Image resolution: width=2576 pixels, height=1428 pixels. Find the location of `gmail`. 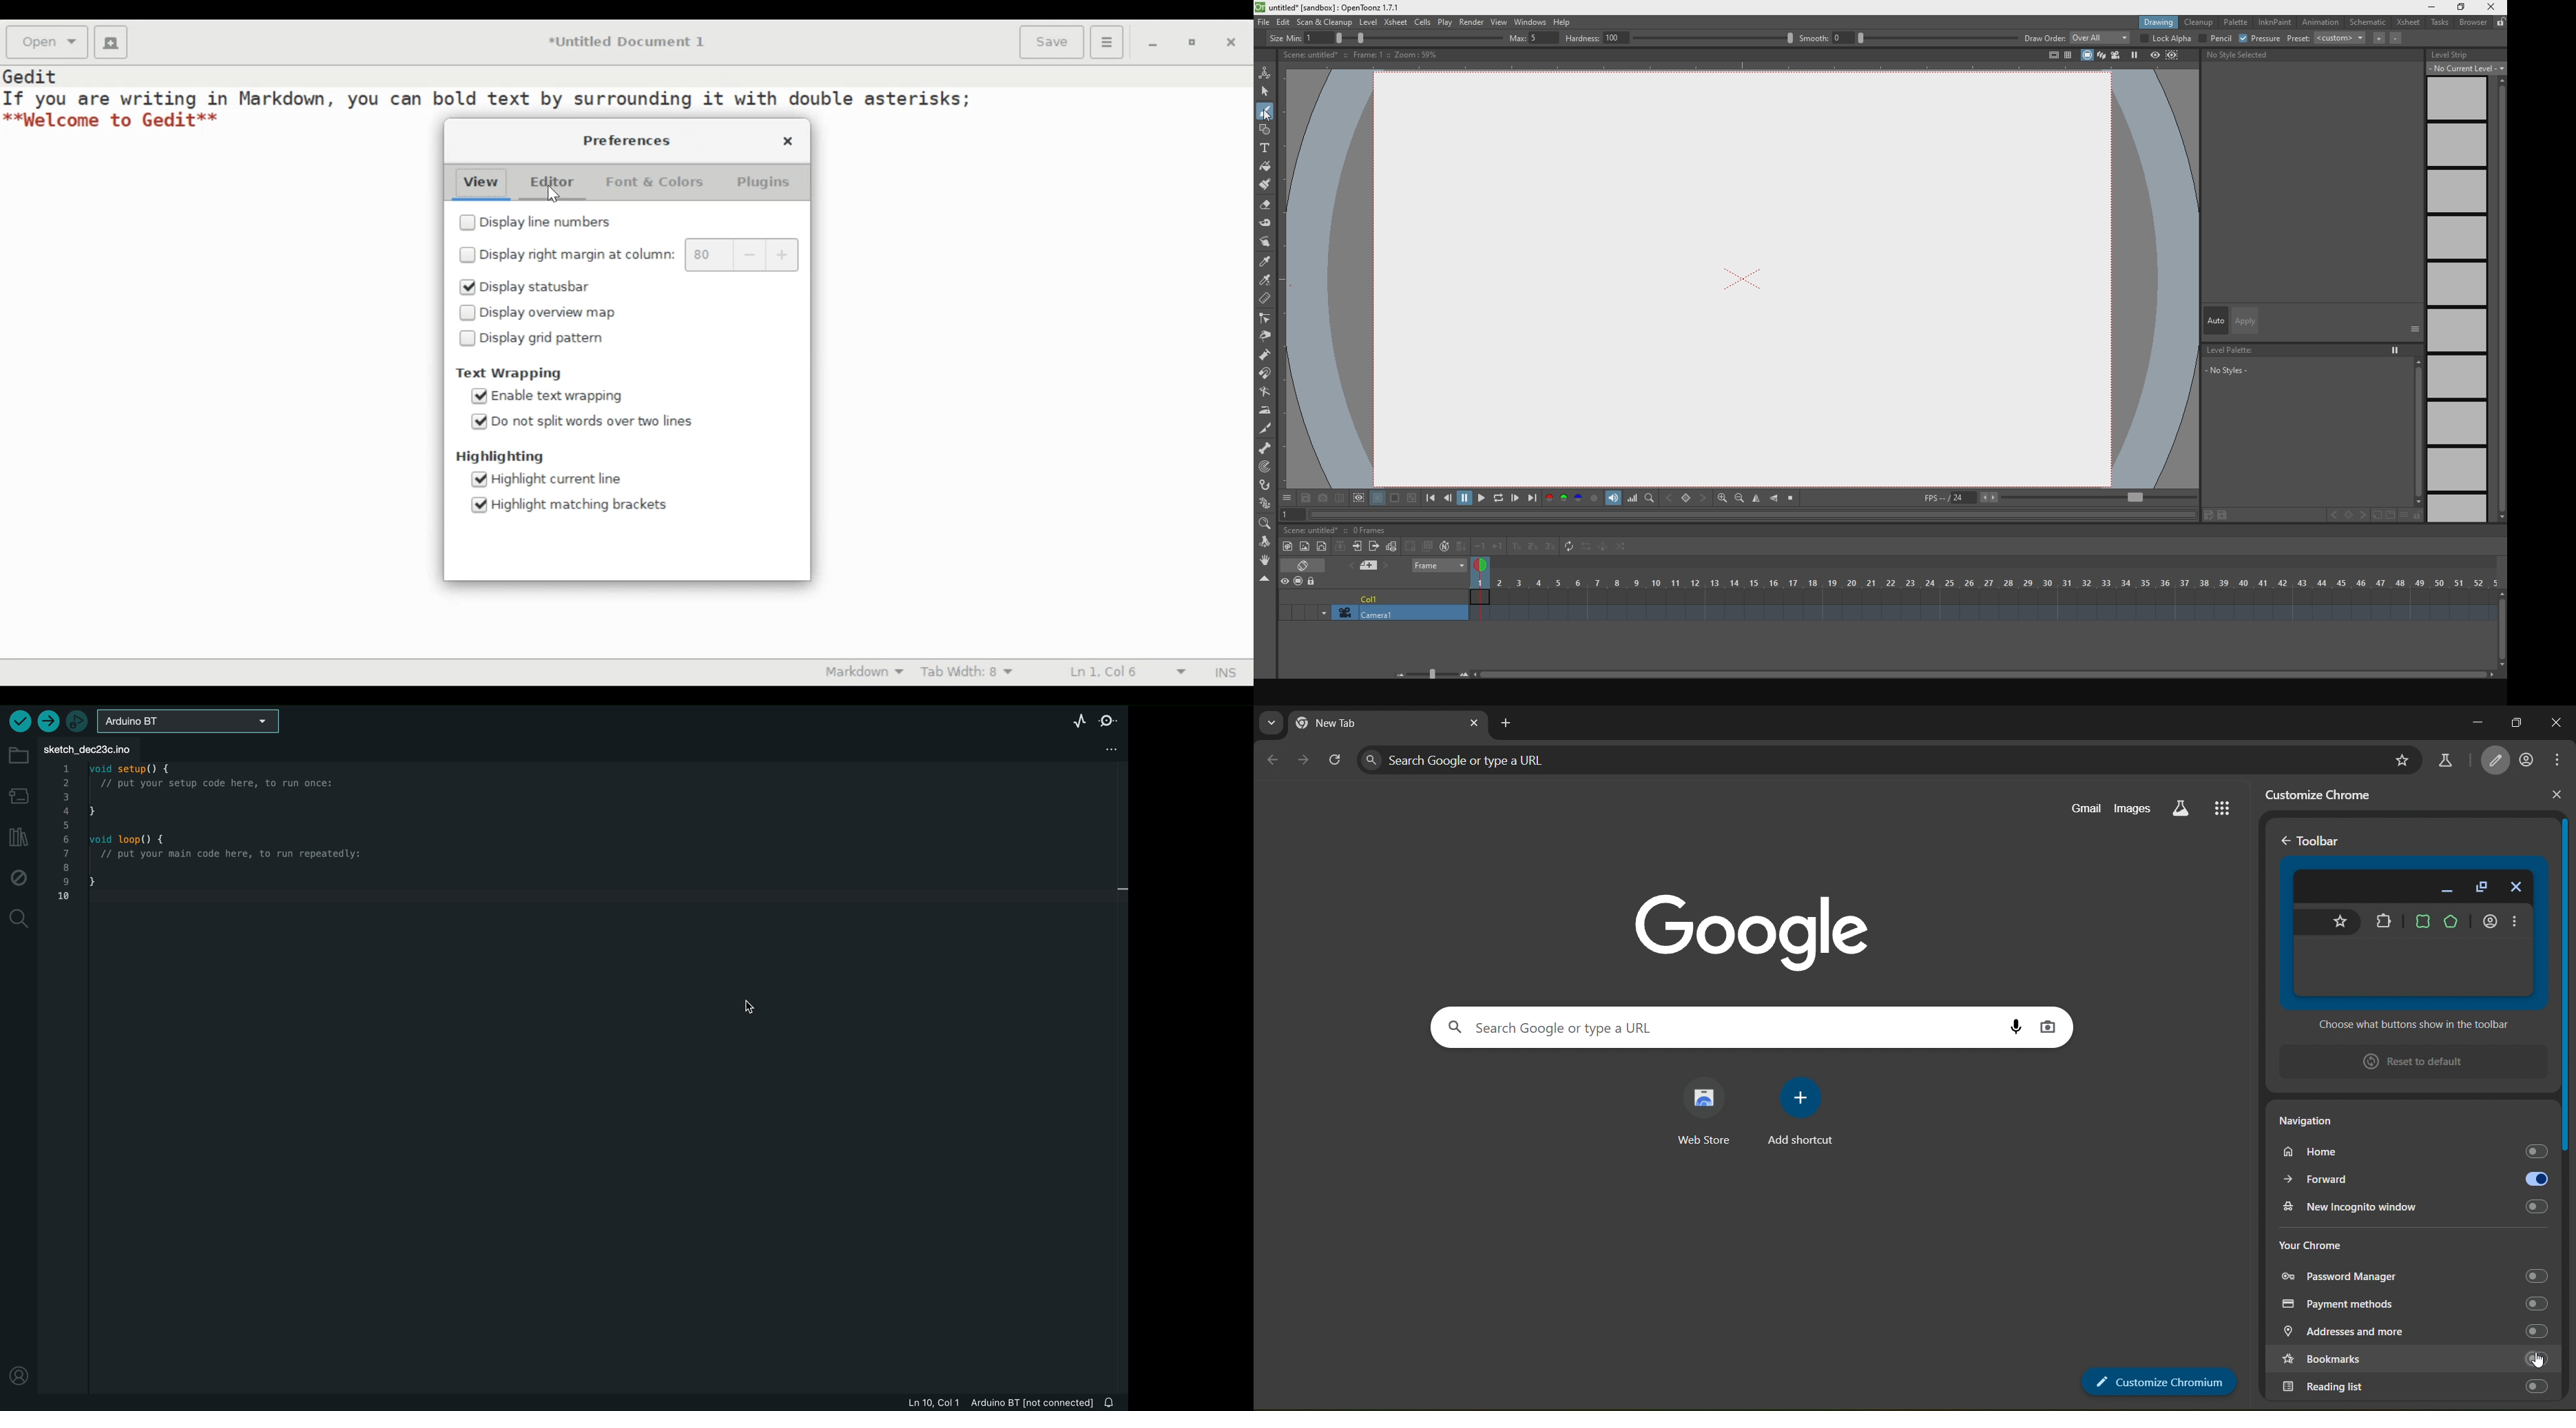

gmail is located at coordinates (2085, 809).